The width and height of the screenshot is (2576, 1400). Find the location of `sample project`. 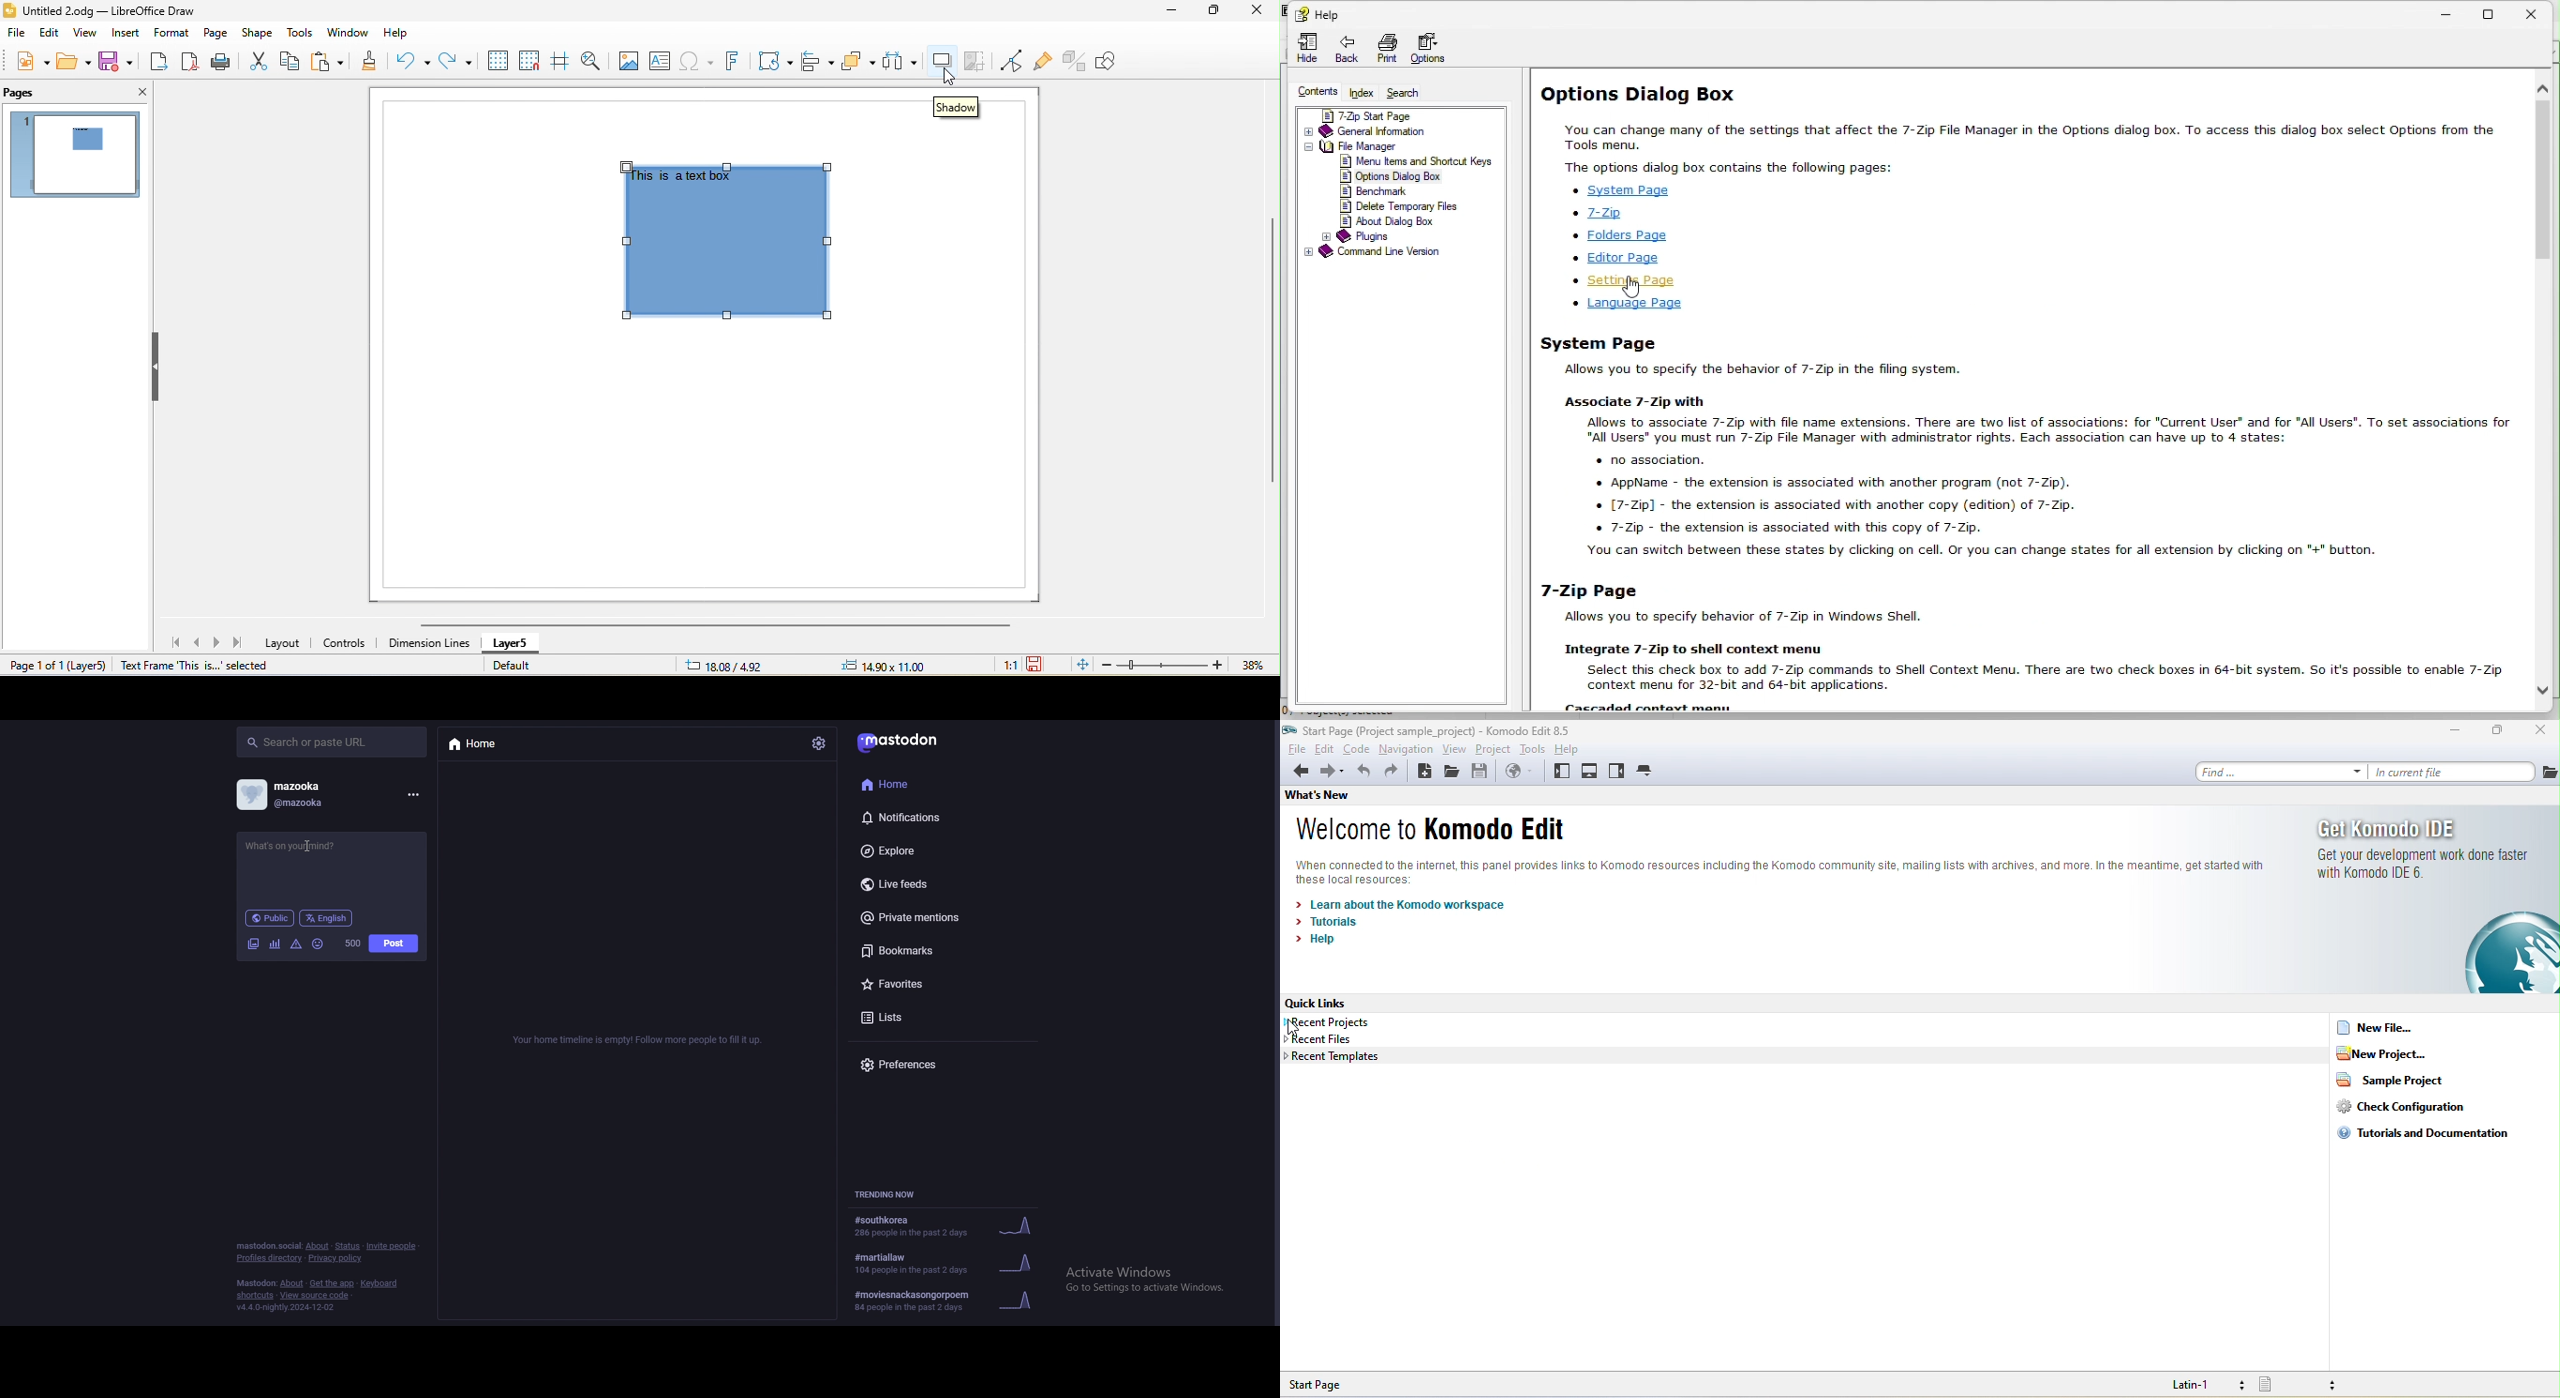

sample project is located at coordinates (2409, 1086).